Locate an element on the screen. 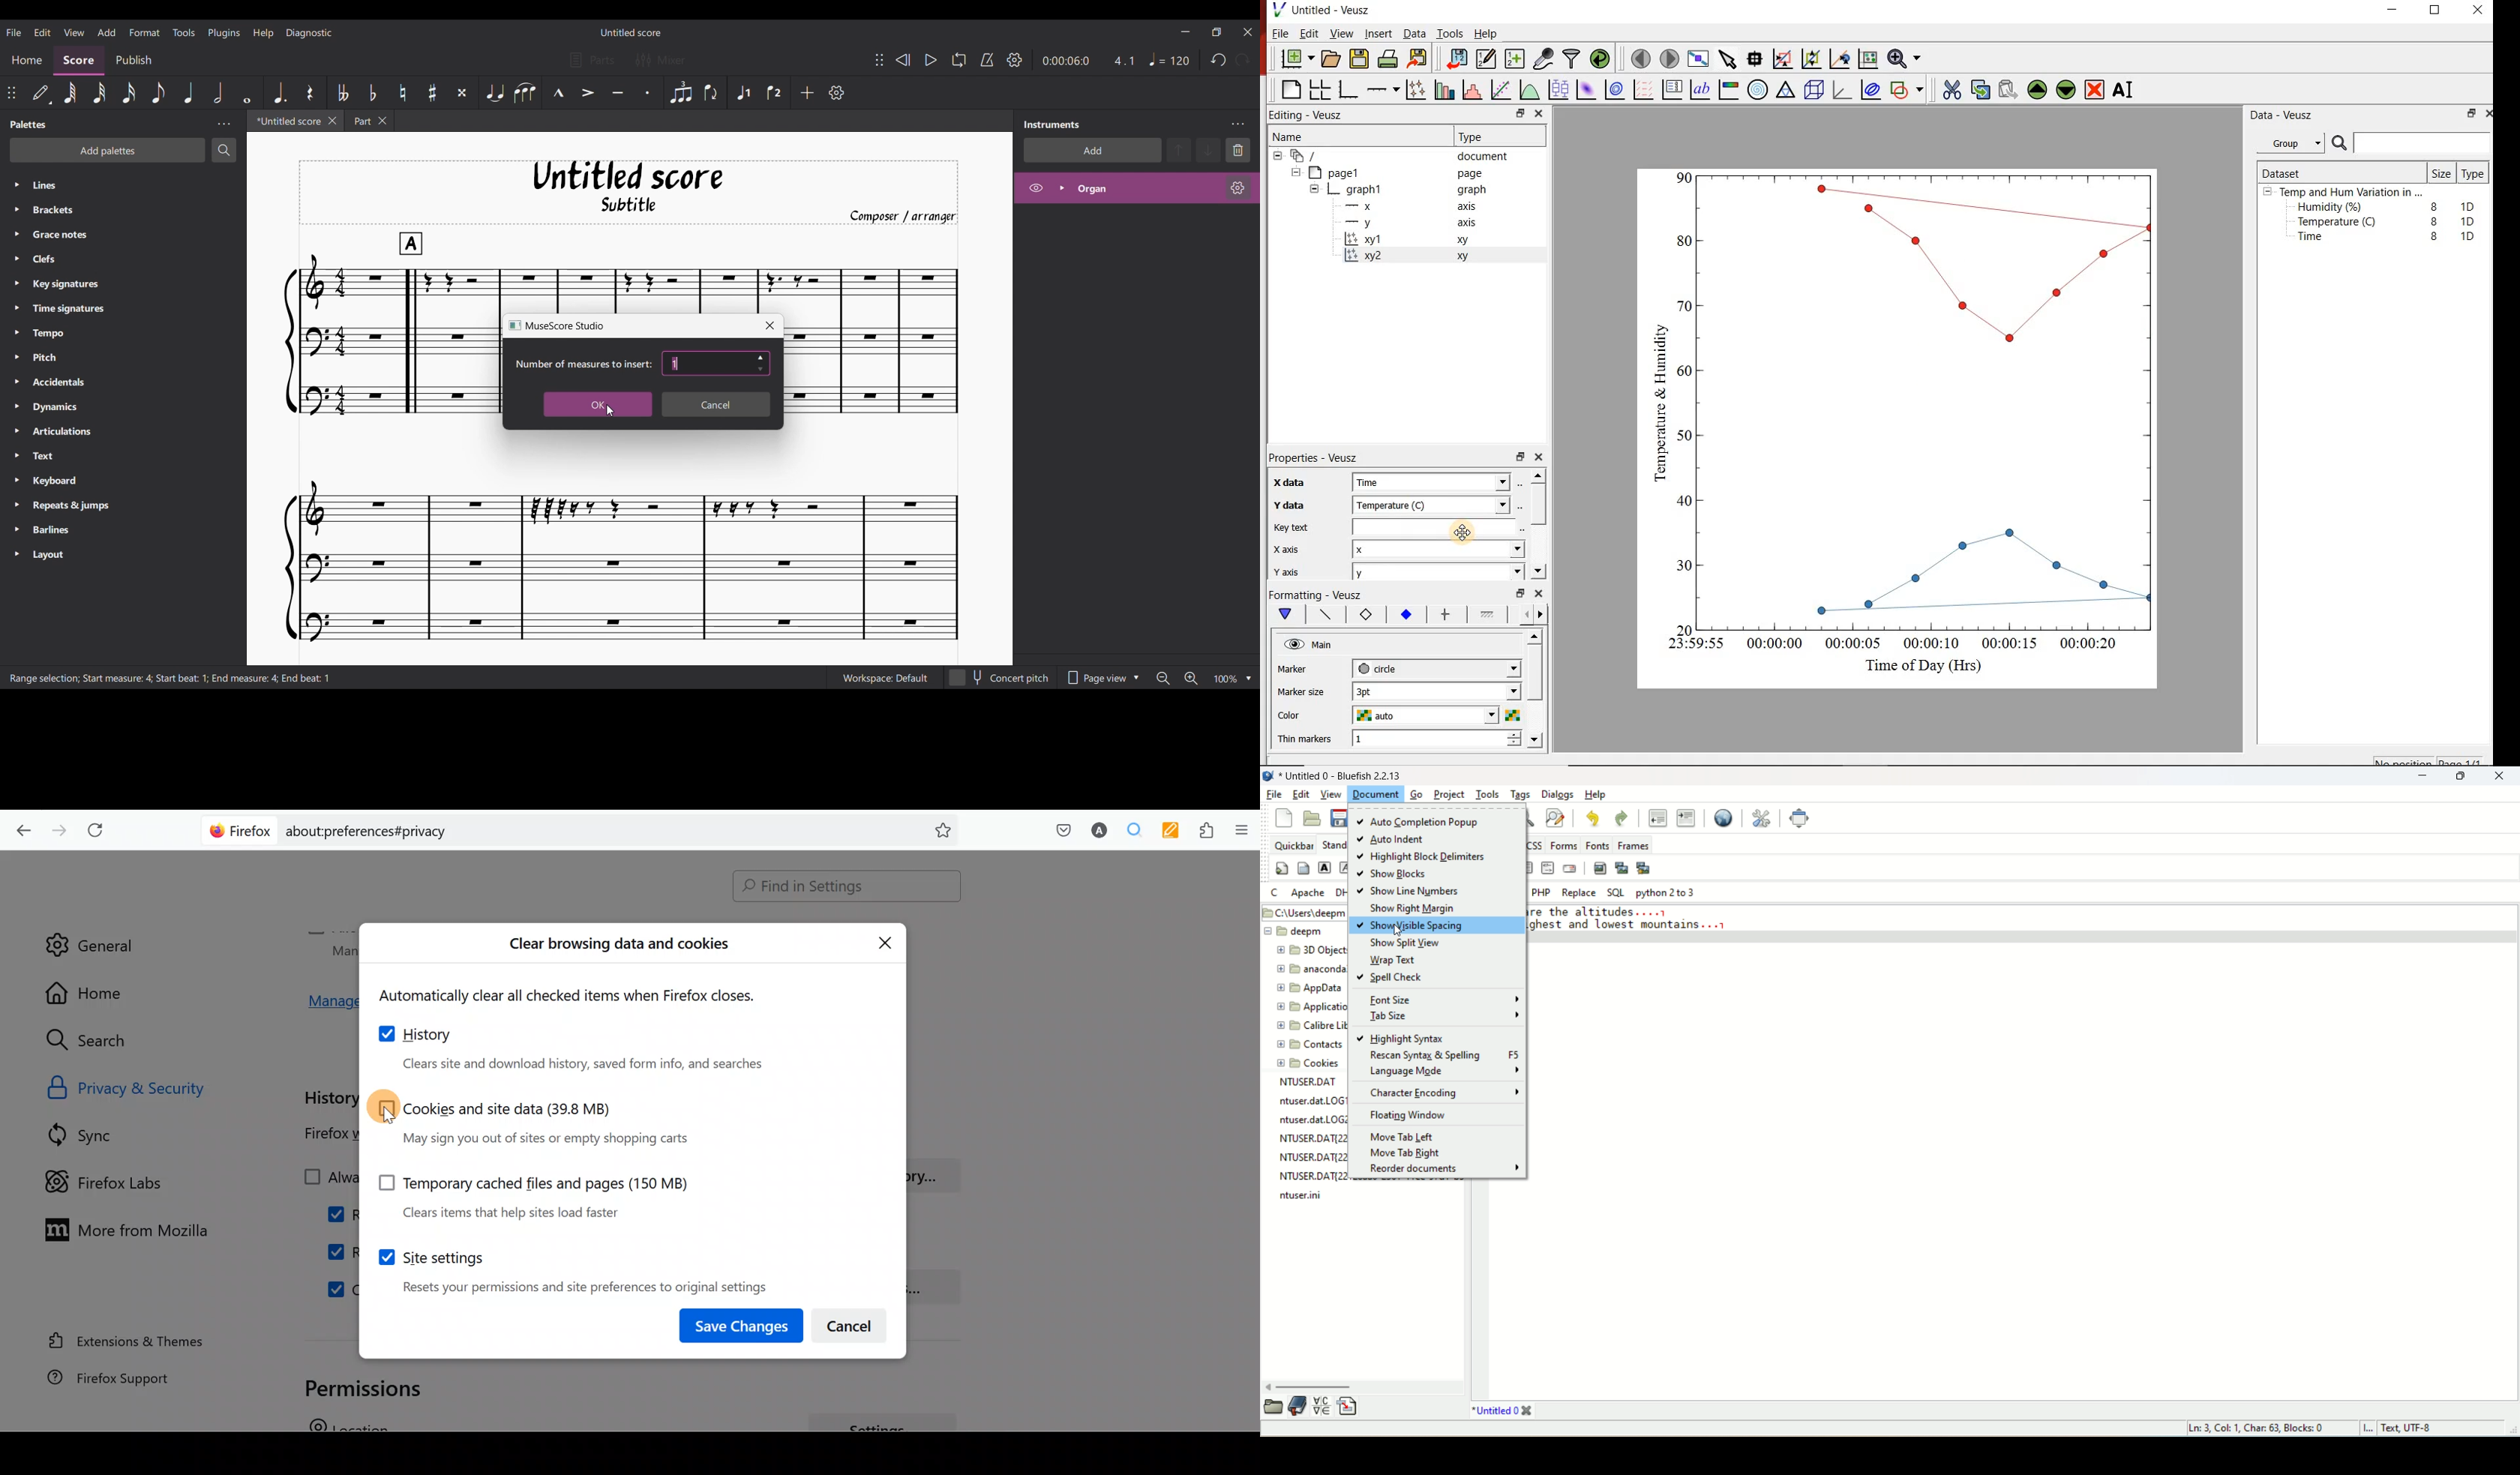 The width and height of the screenshot is (2520, 1484). visible (click to hide, set Hide to true) is located at coordinates (1292, 645).